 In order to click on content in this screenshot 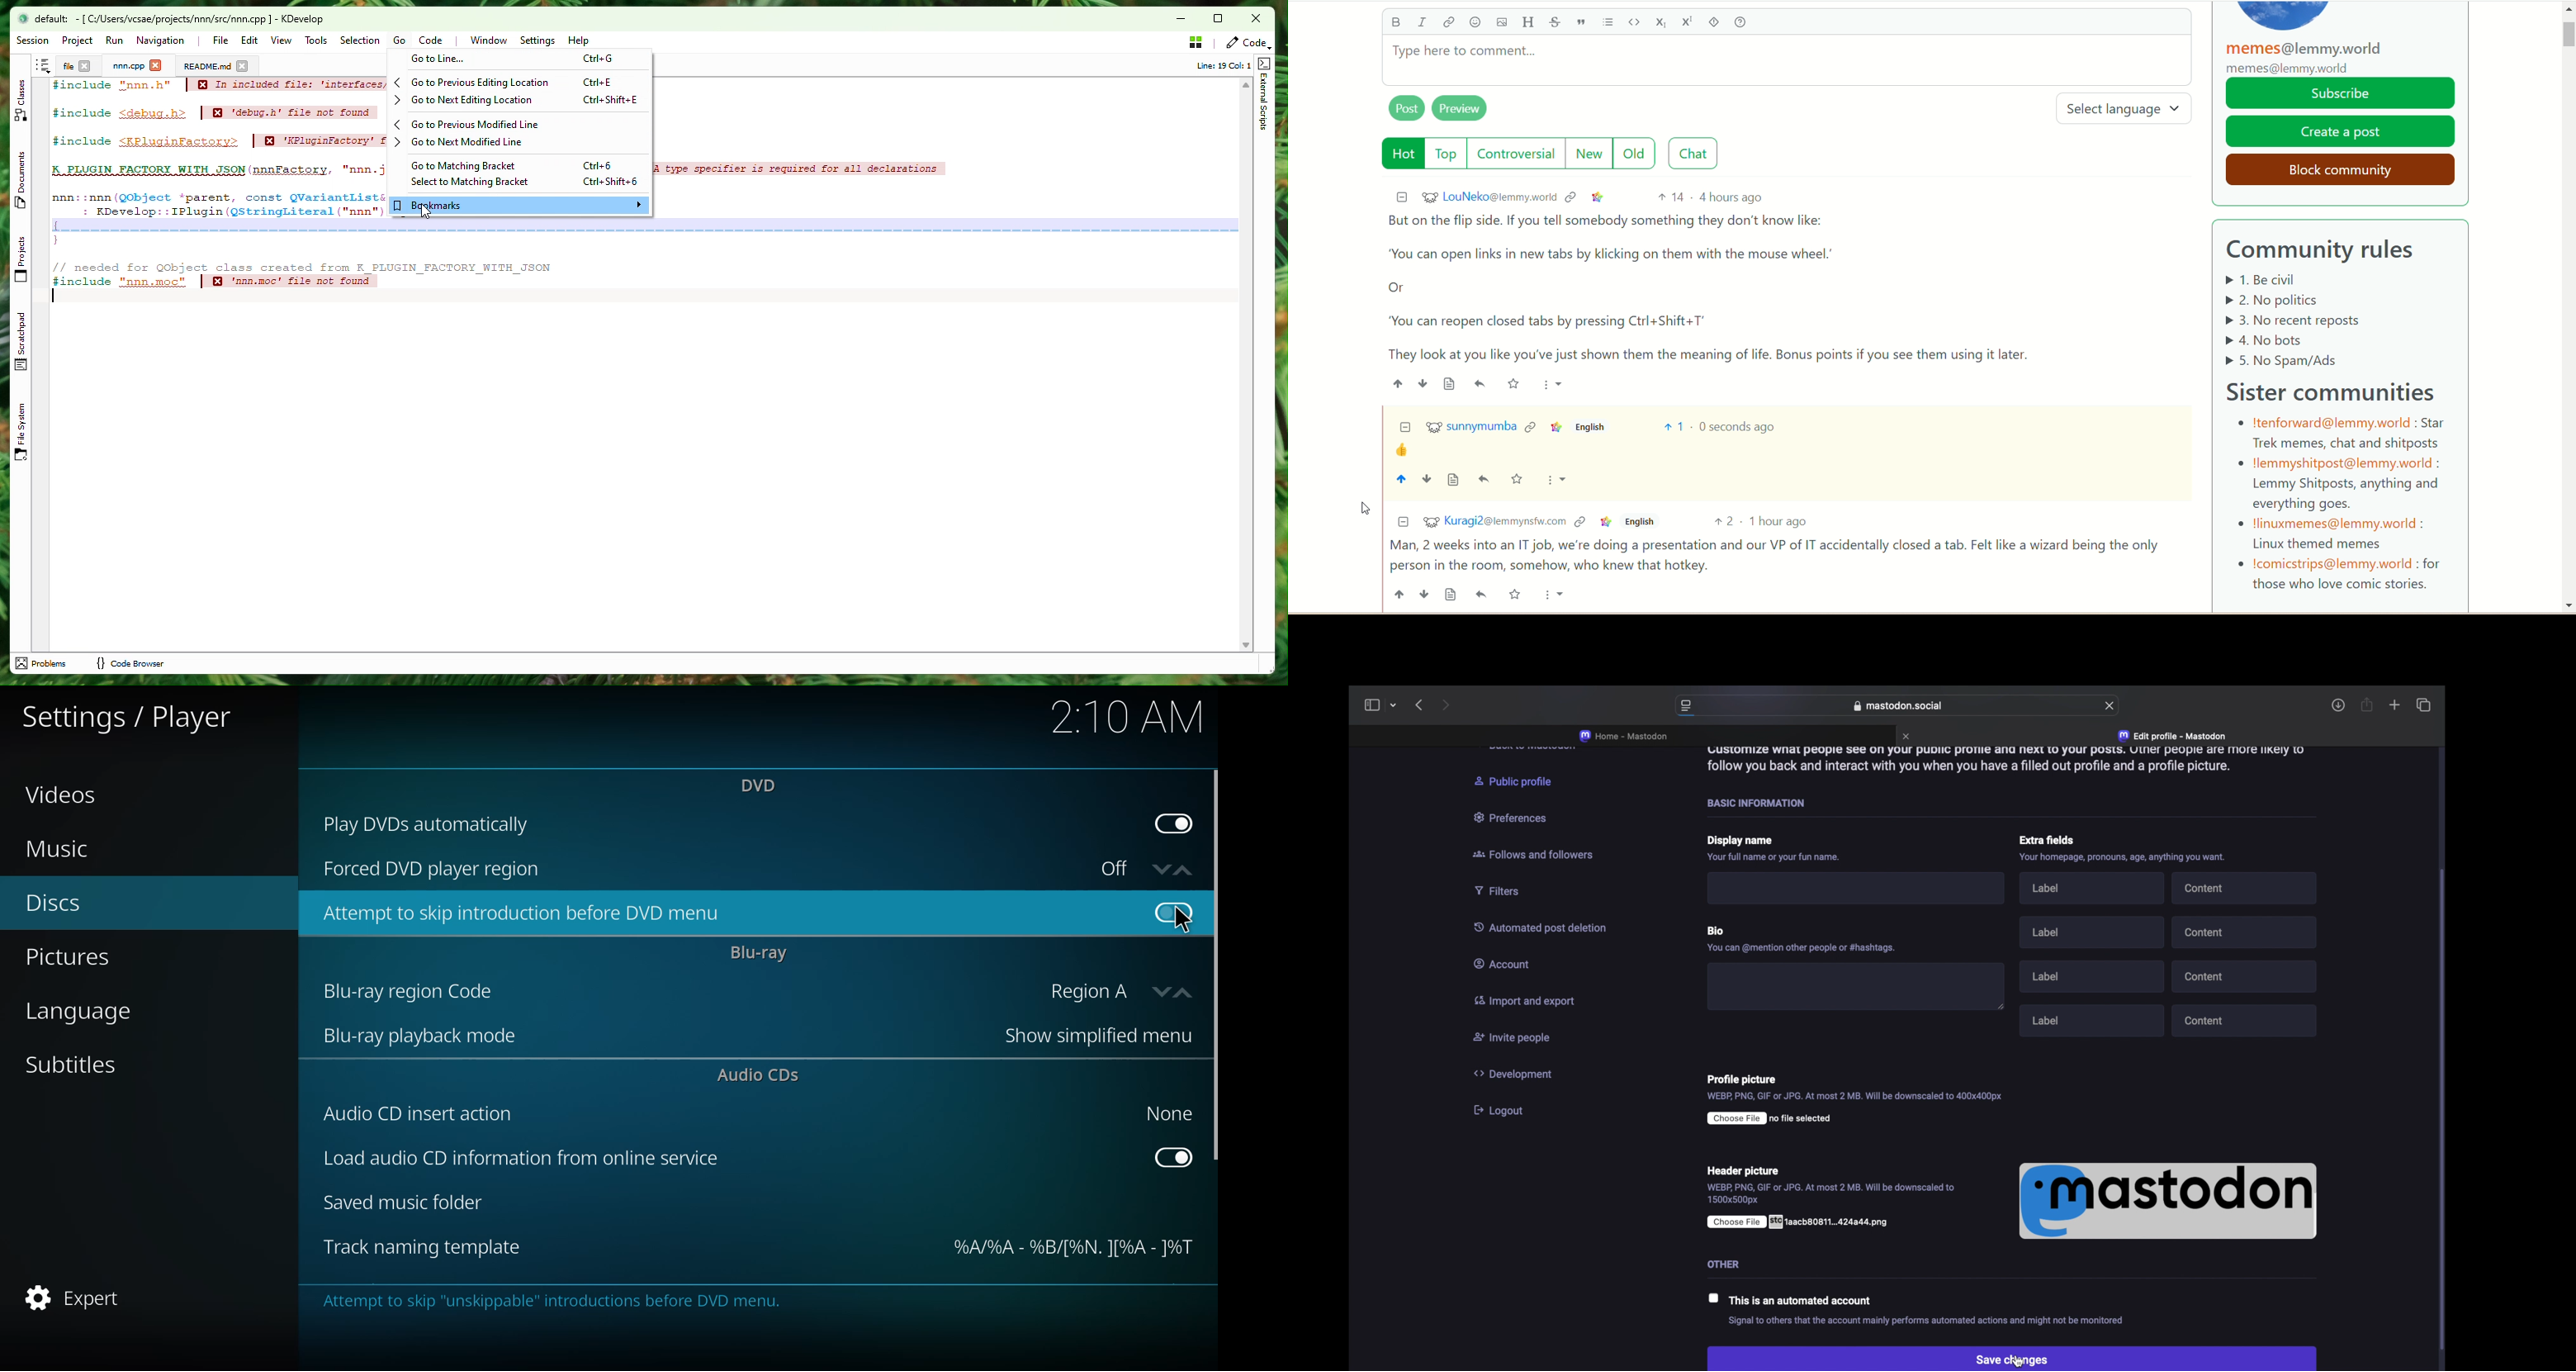, I will do `click(2246, 974)`.